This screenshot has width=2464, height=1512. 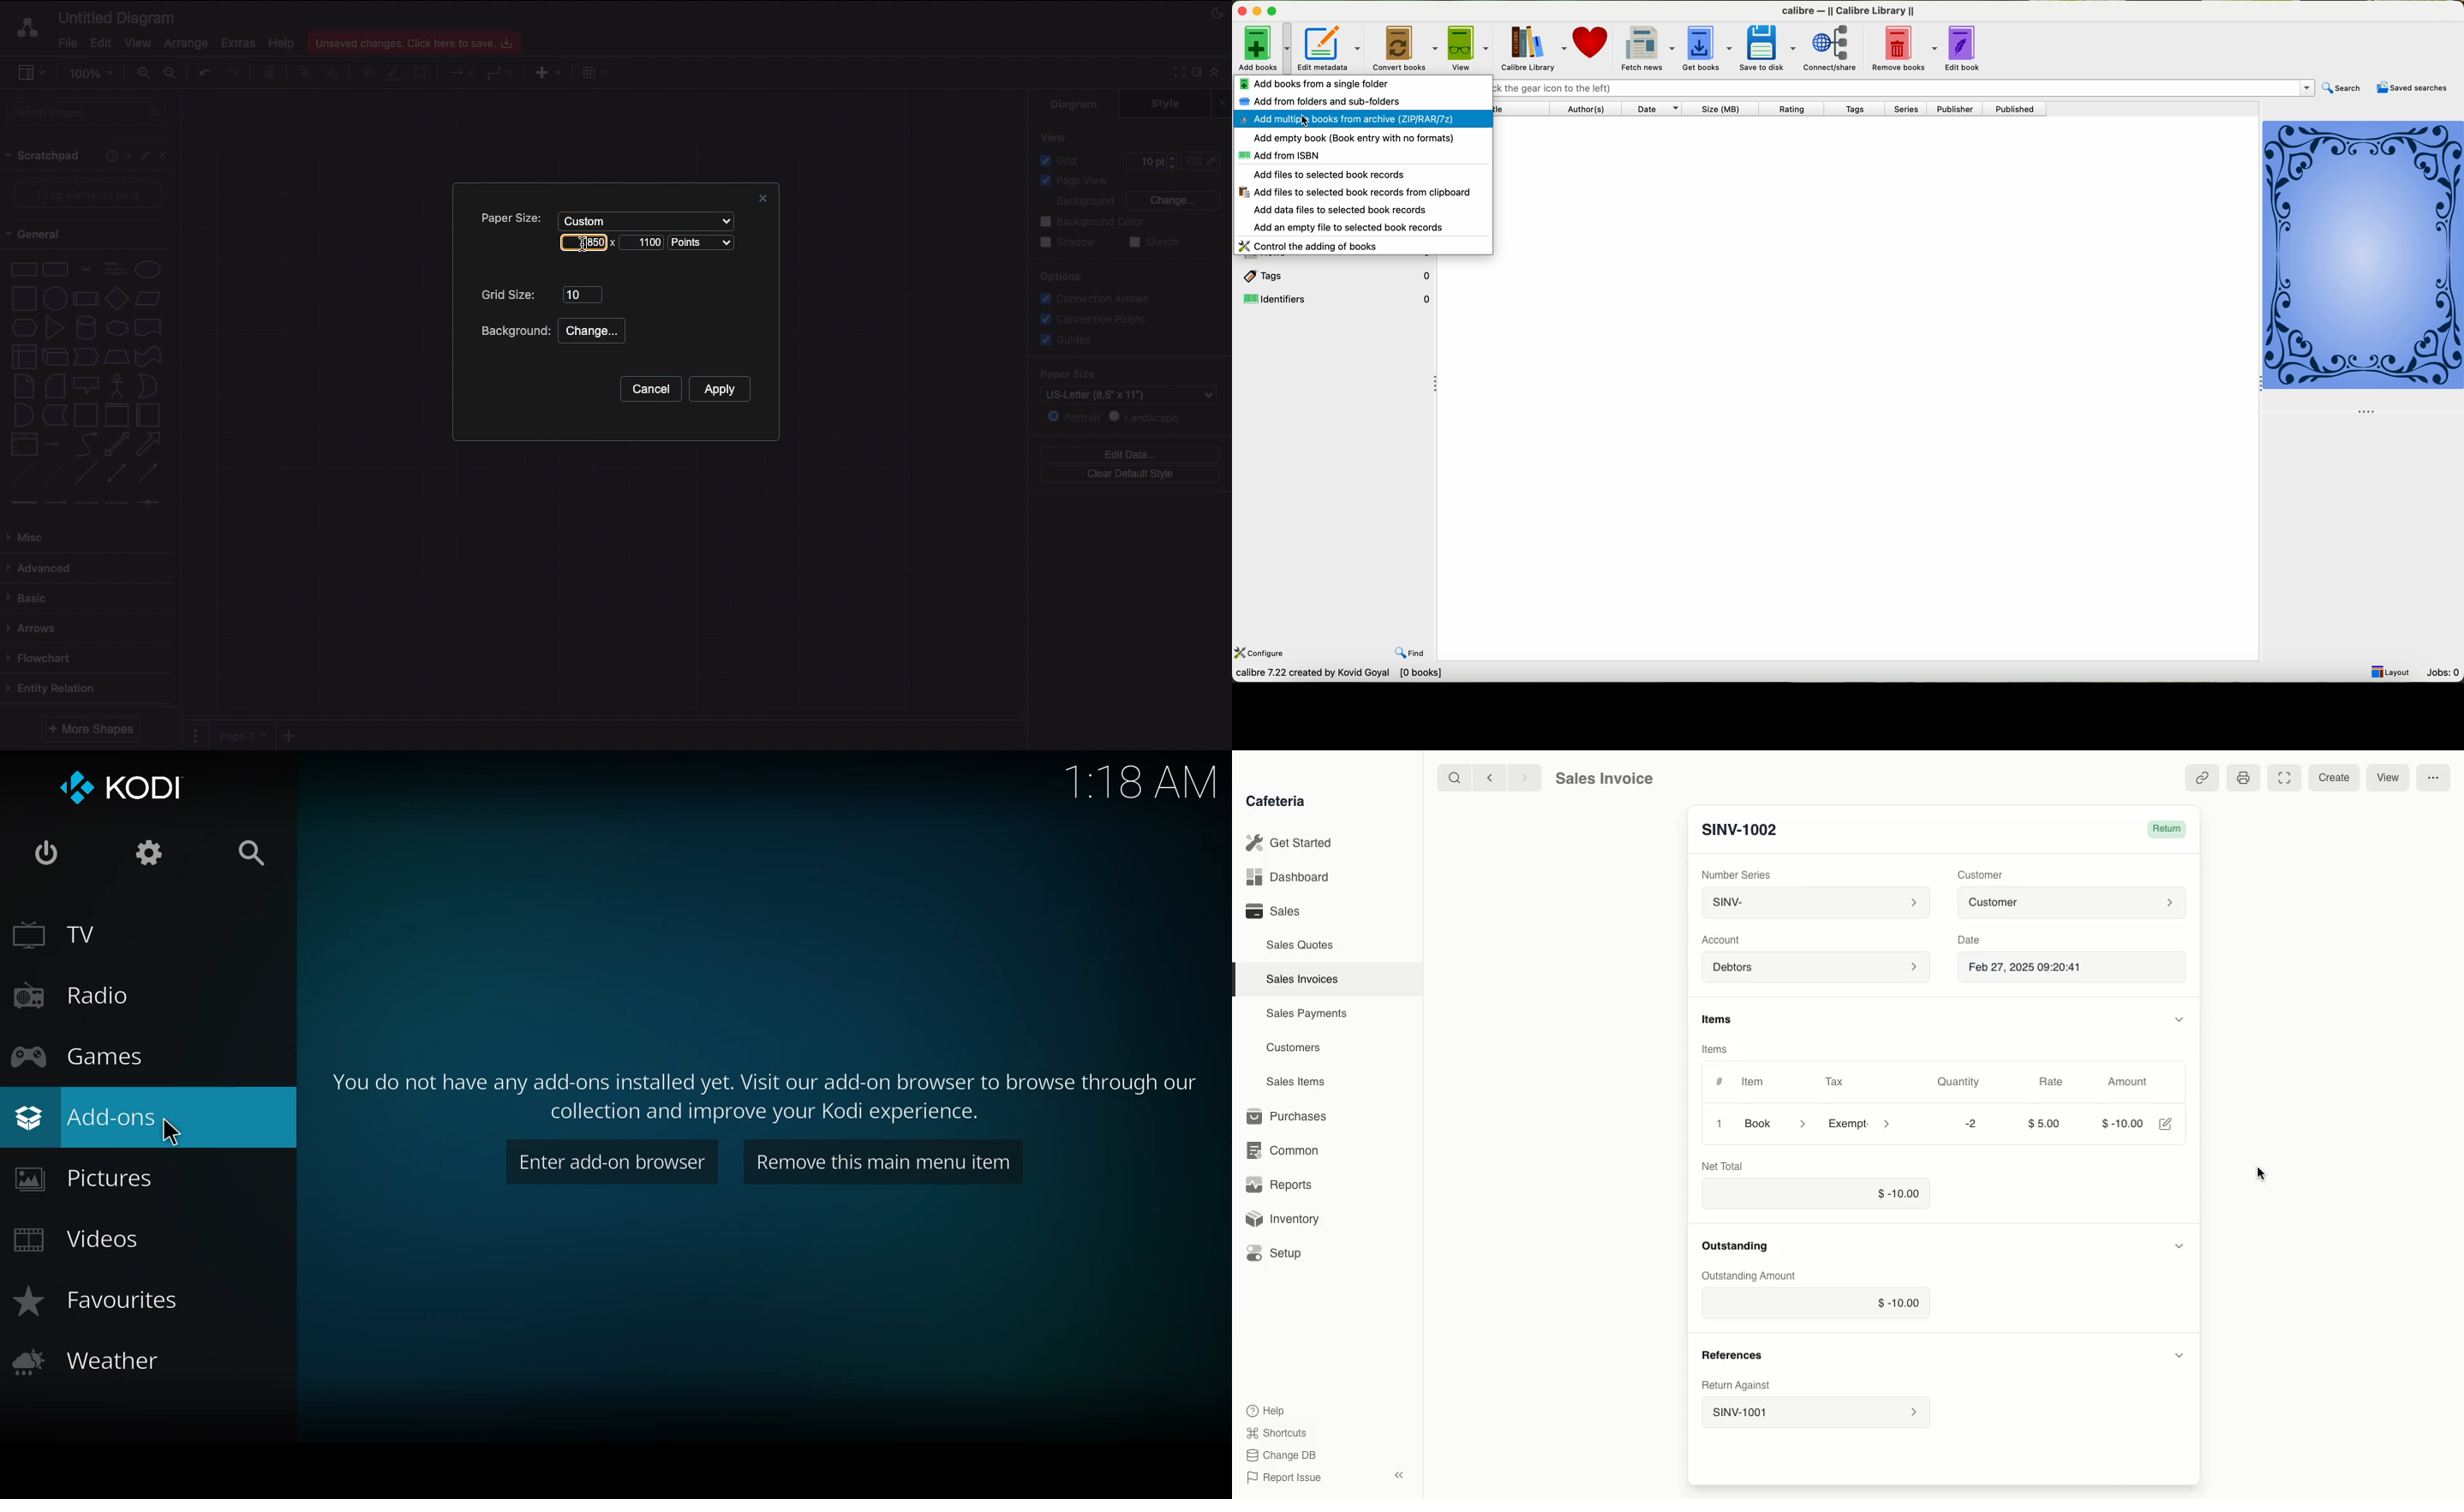 What do you see at coordinates (2116, 1123) in the screenshot?
I see `$-10.00` at bounding box center [2116, 1123].